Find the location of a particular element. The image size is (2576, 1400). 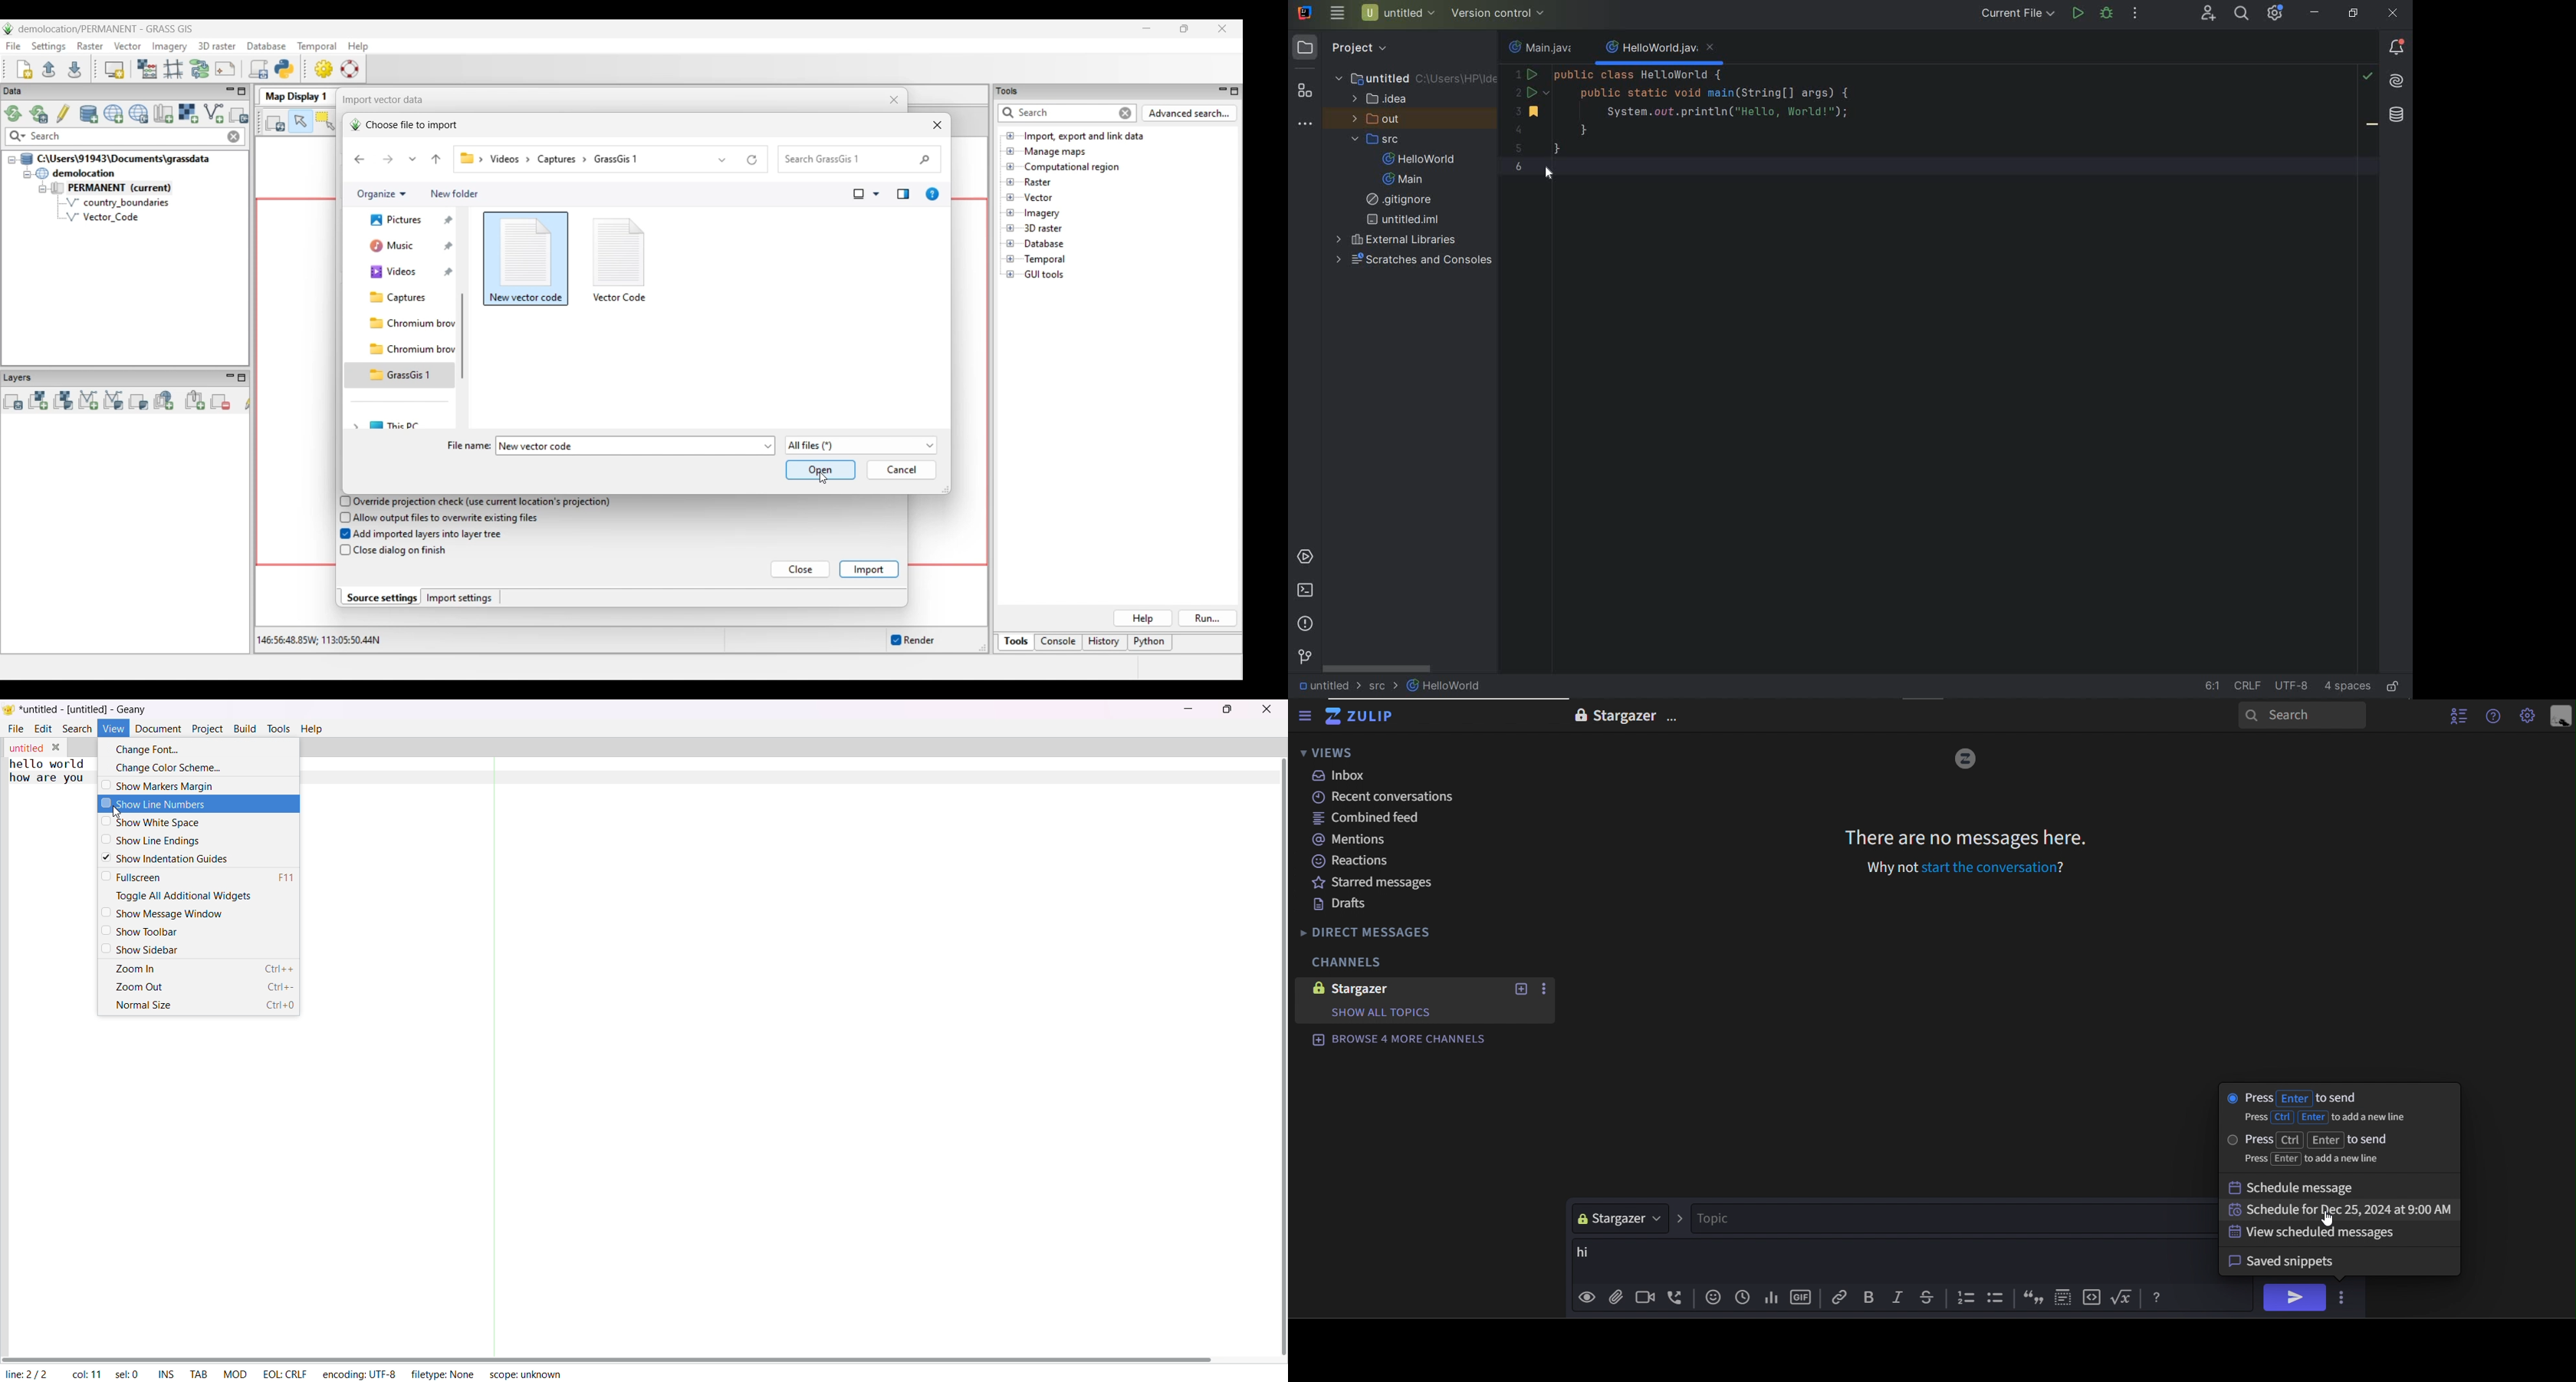

add emoji is located at coordinates (1711, 1298).